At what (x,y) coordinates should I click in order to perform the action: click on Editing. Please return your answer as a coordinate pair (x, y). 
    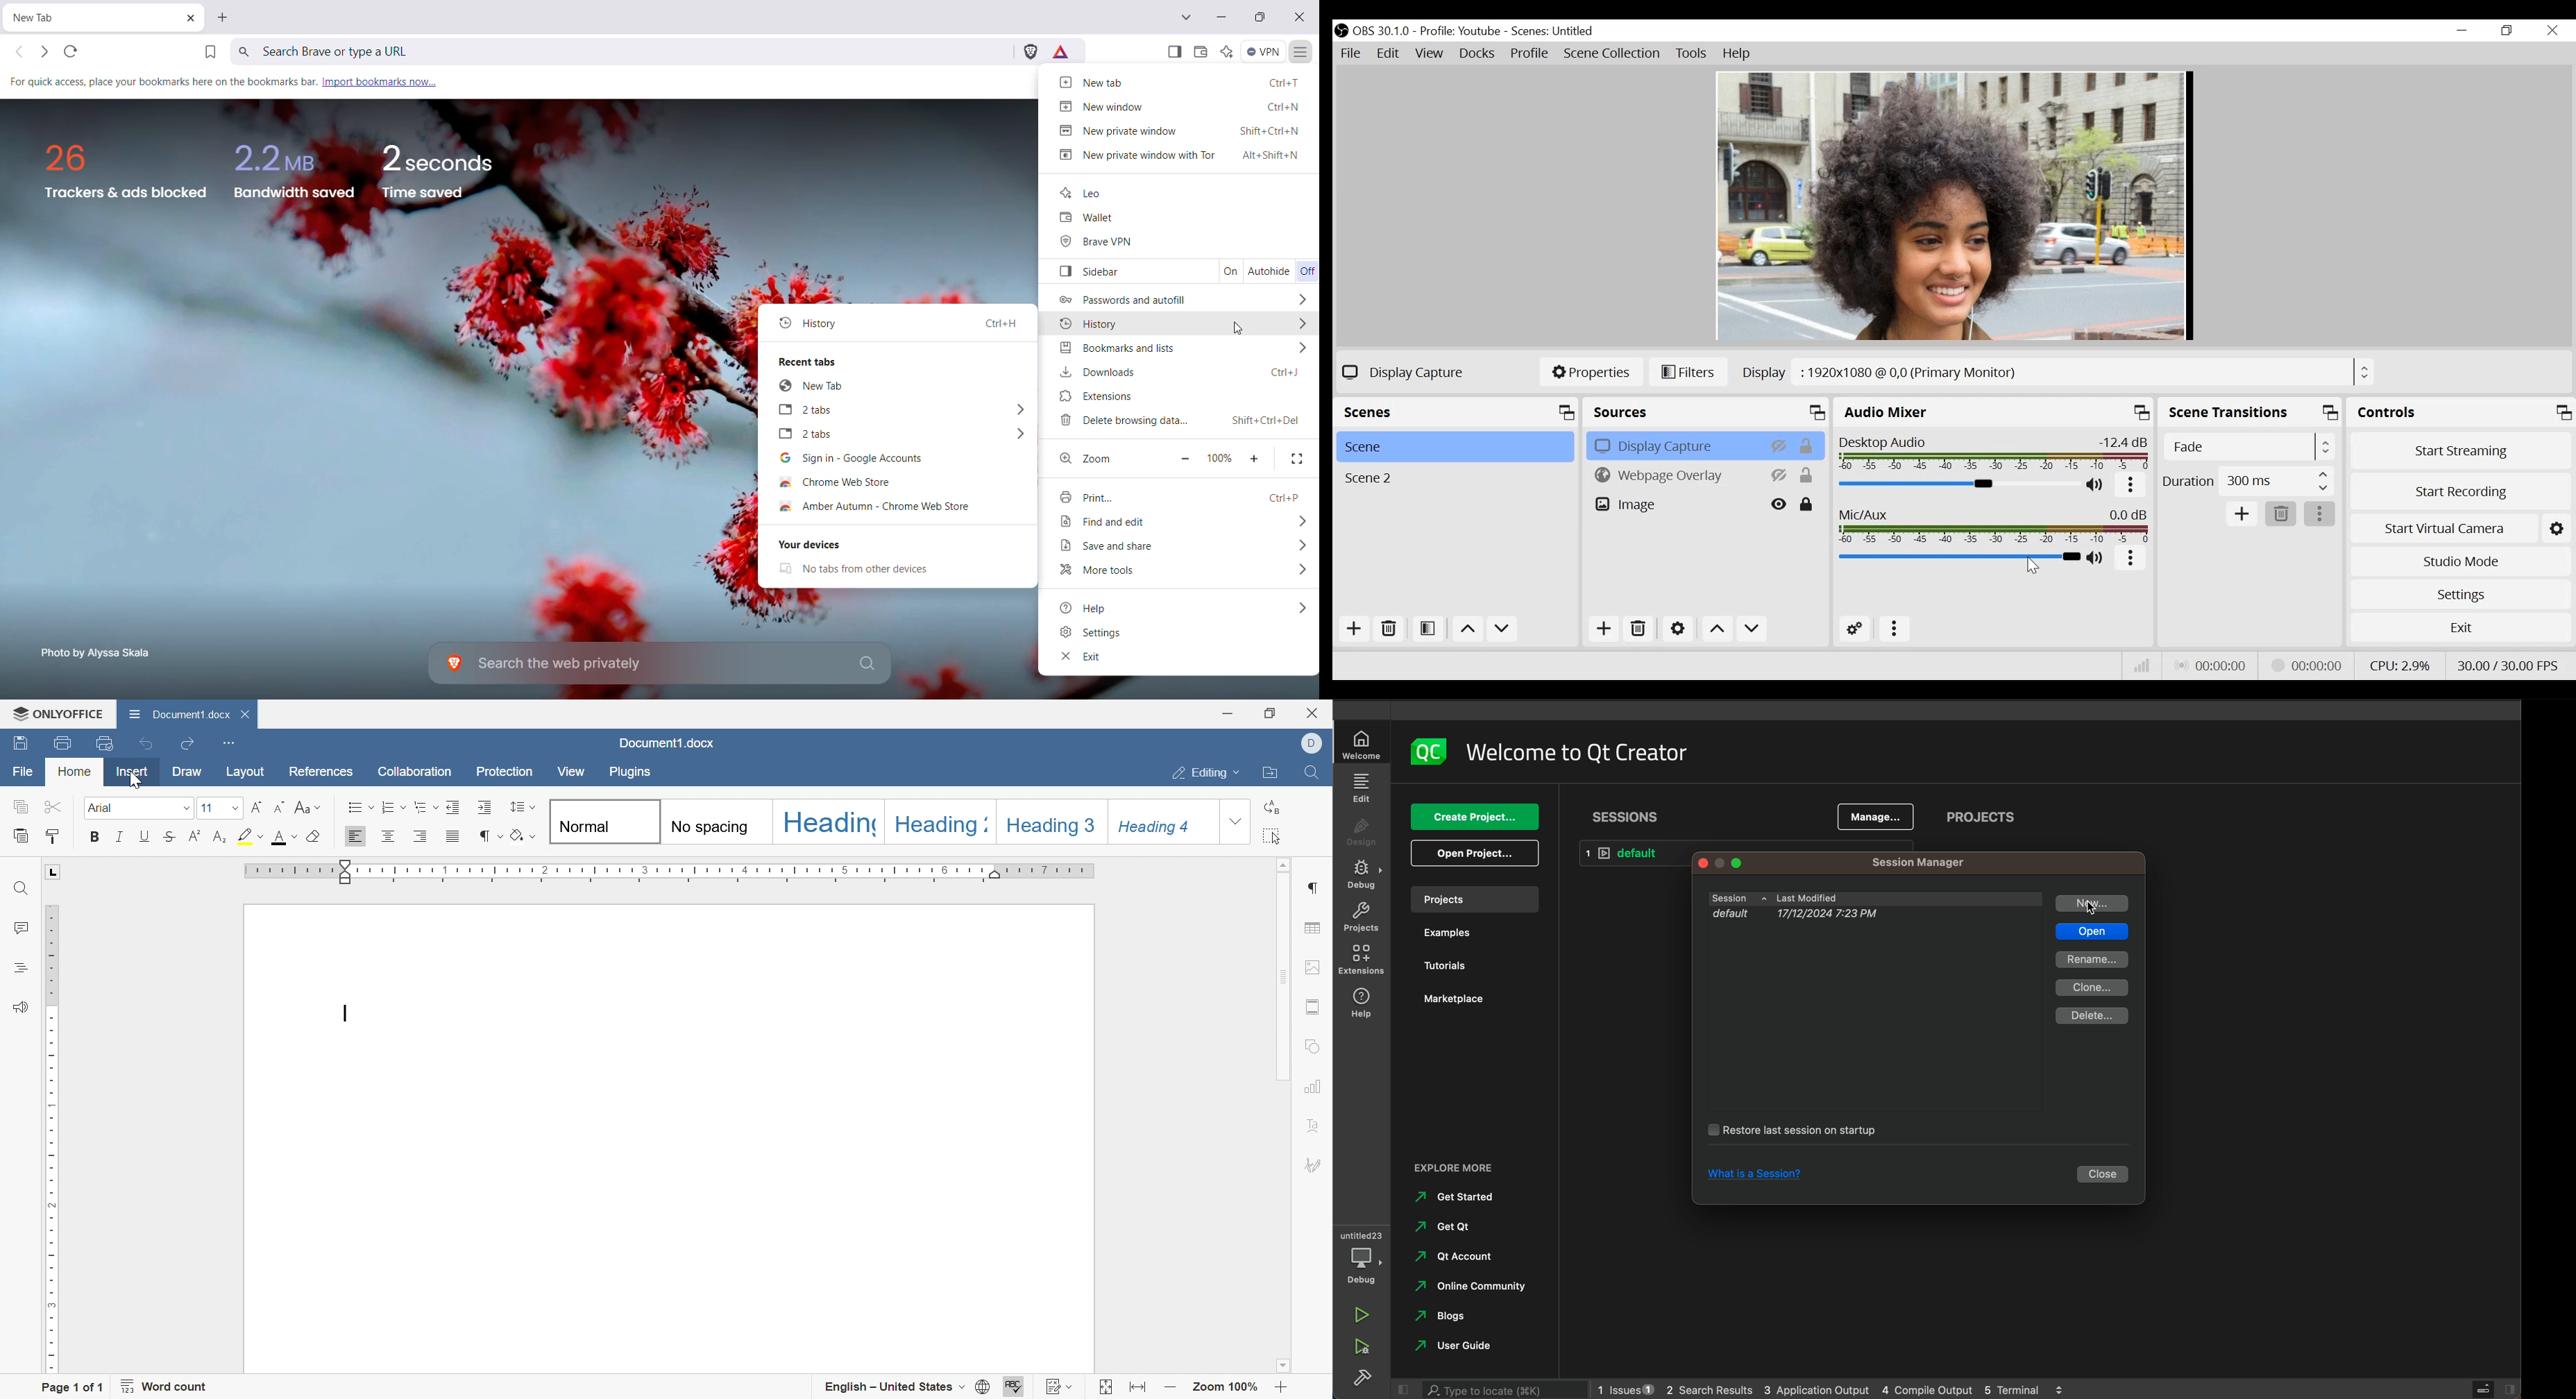
    Looking at the image, I should click on (1204, 774).